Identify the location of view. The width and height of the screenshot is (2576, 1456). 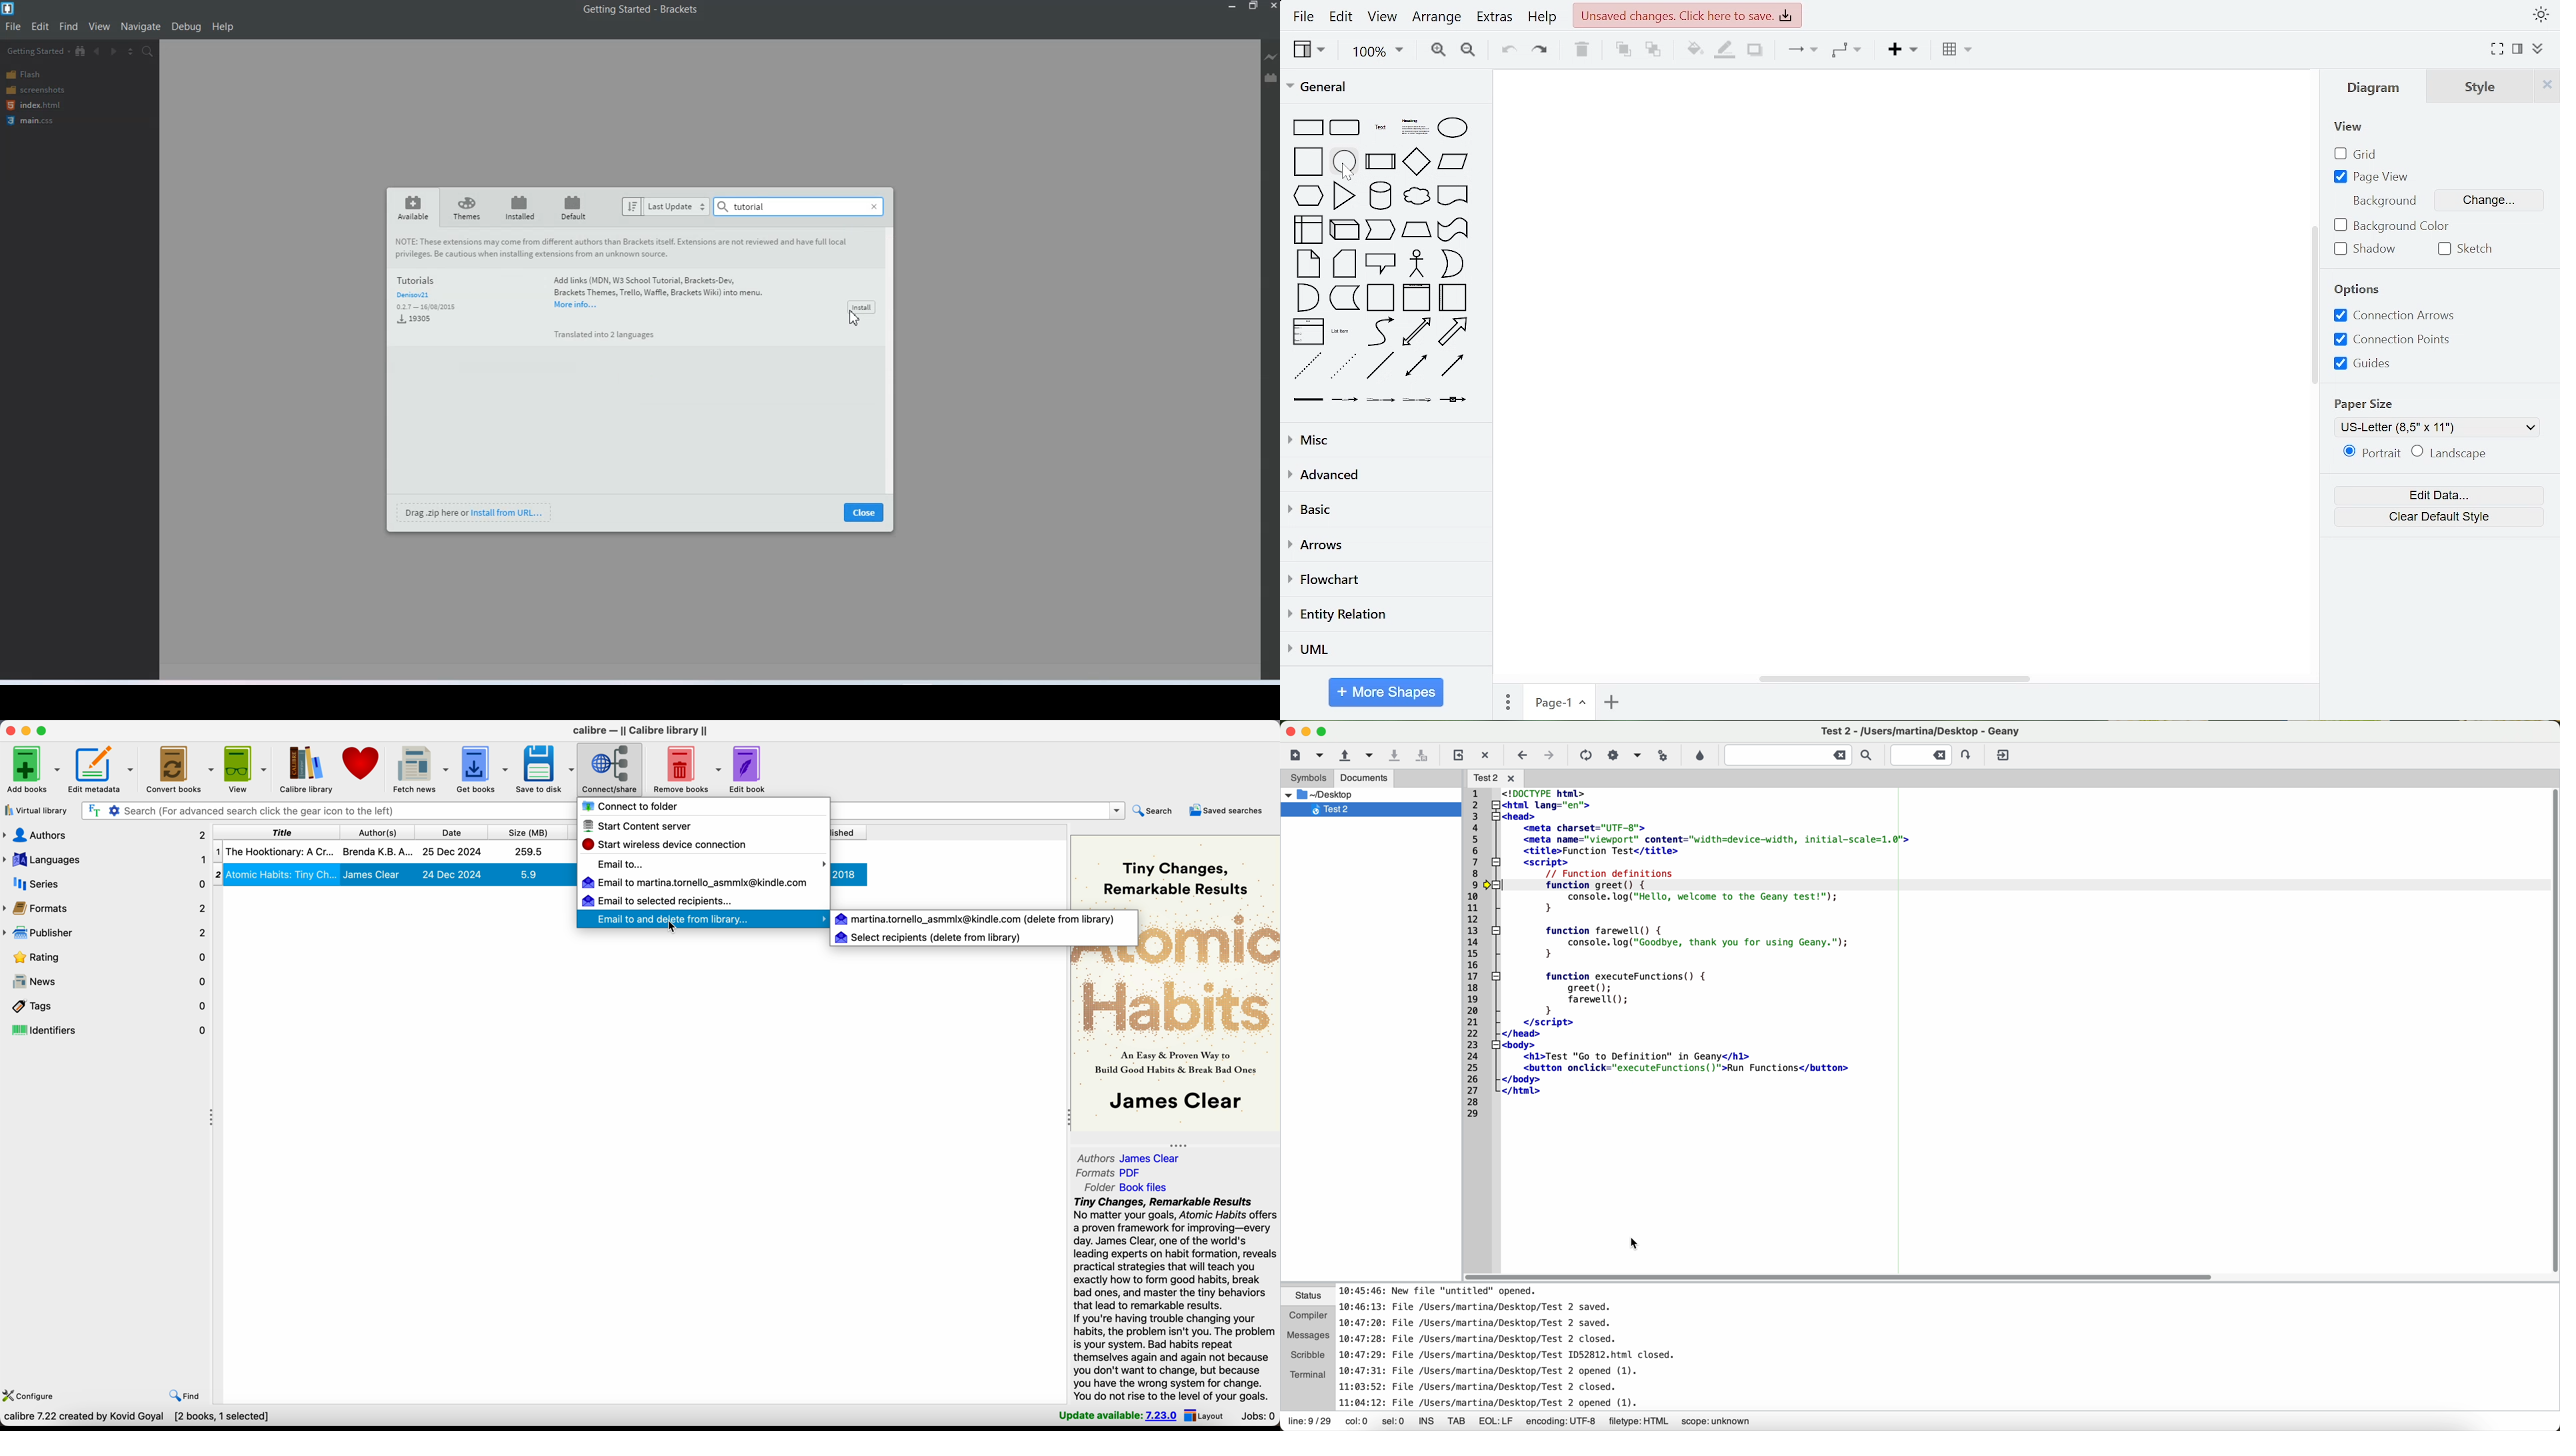
(246, 769).